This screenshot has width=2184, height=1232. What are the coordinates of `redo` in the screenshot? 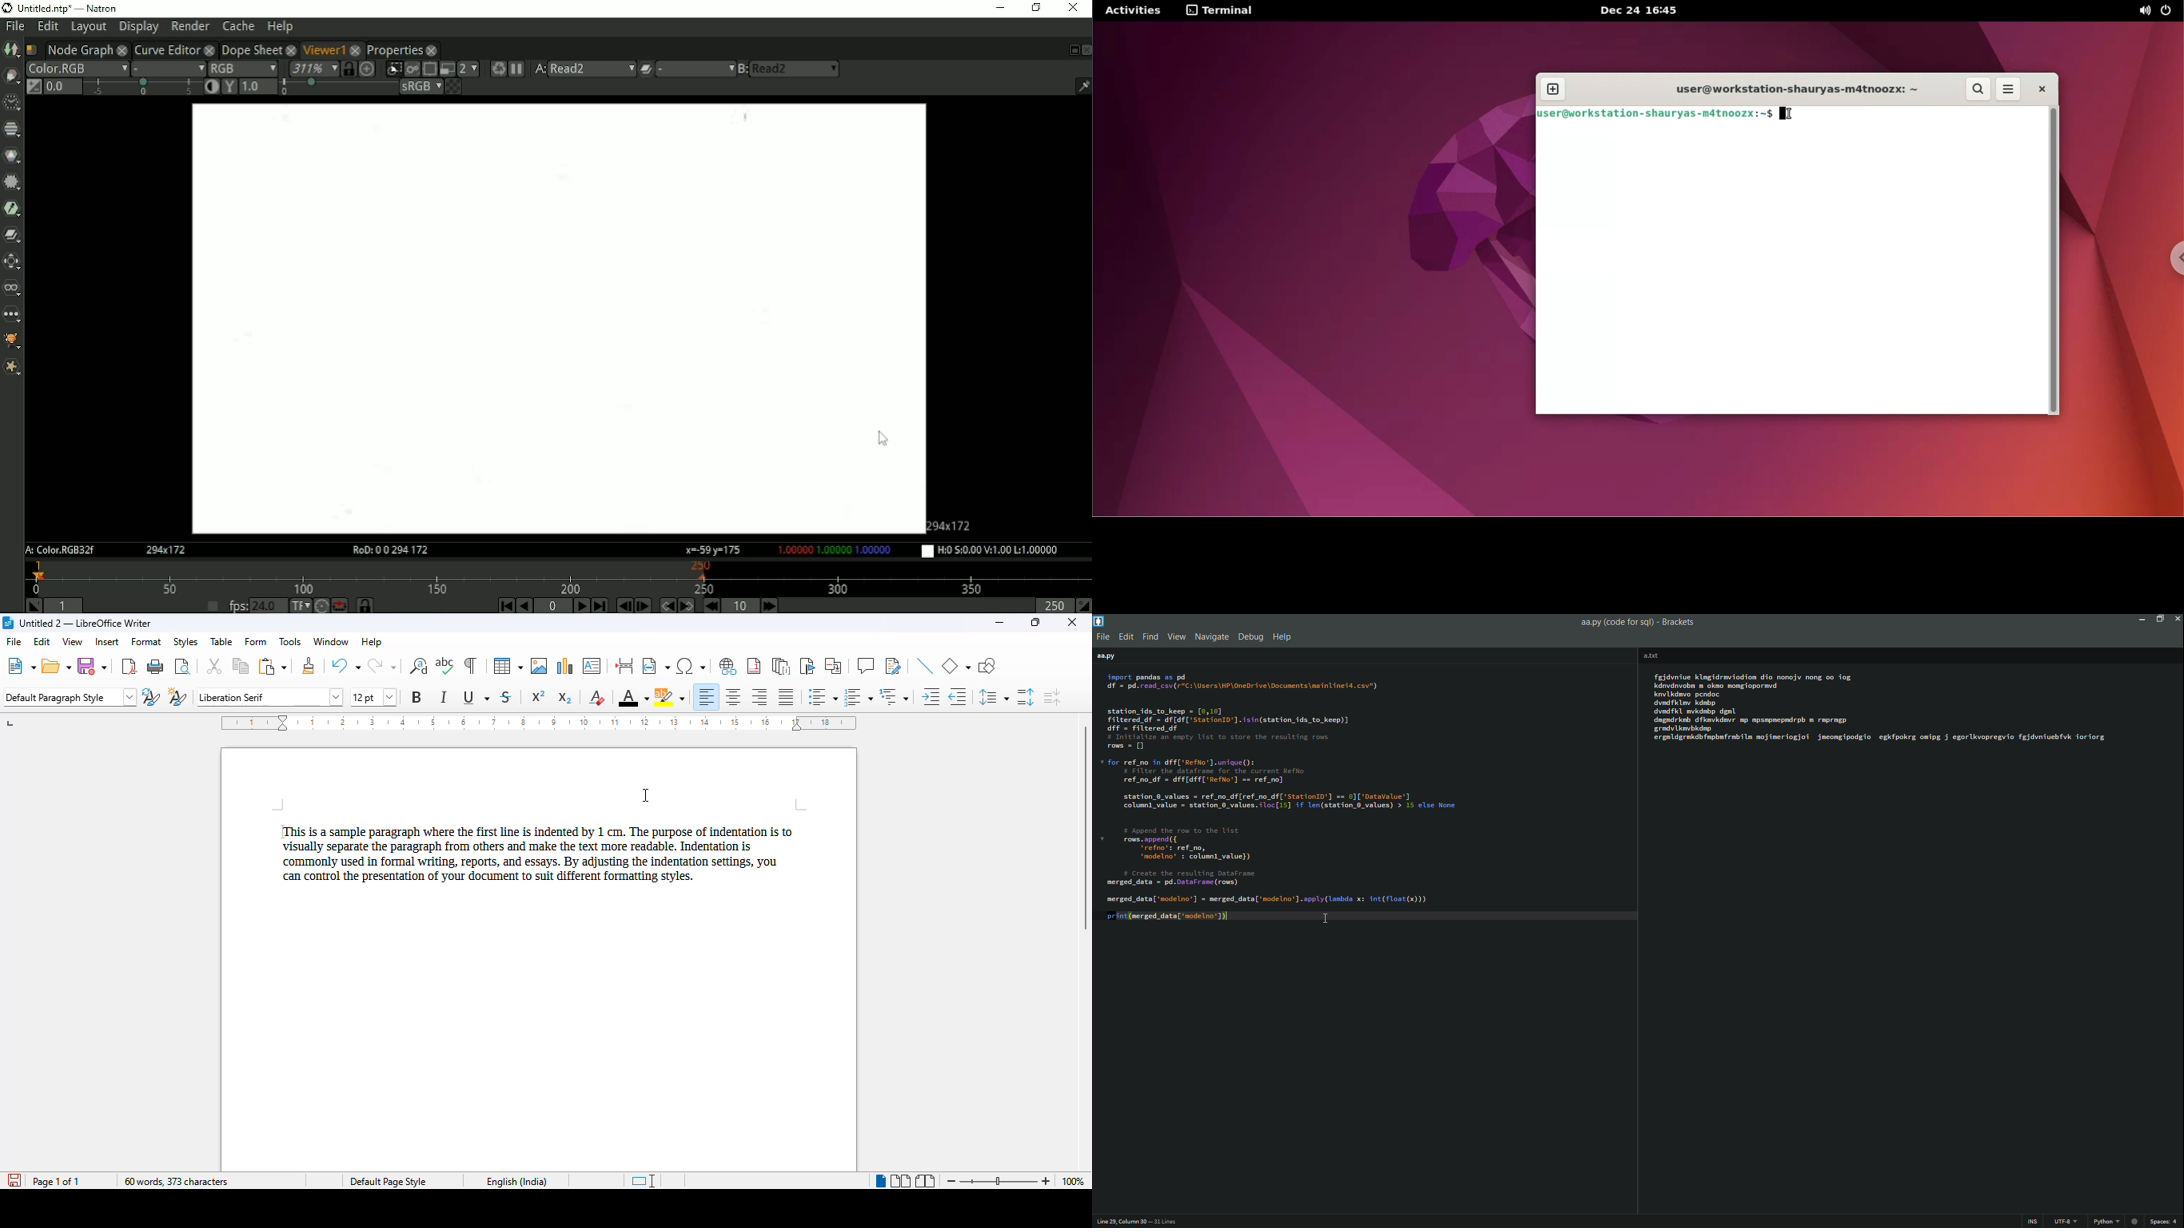 It's located at (381, 665).